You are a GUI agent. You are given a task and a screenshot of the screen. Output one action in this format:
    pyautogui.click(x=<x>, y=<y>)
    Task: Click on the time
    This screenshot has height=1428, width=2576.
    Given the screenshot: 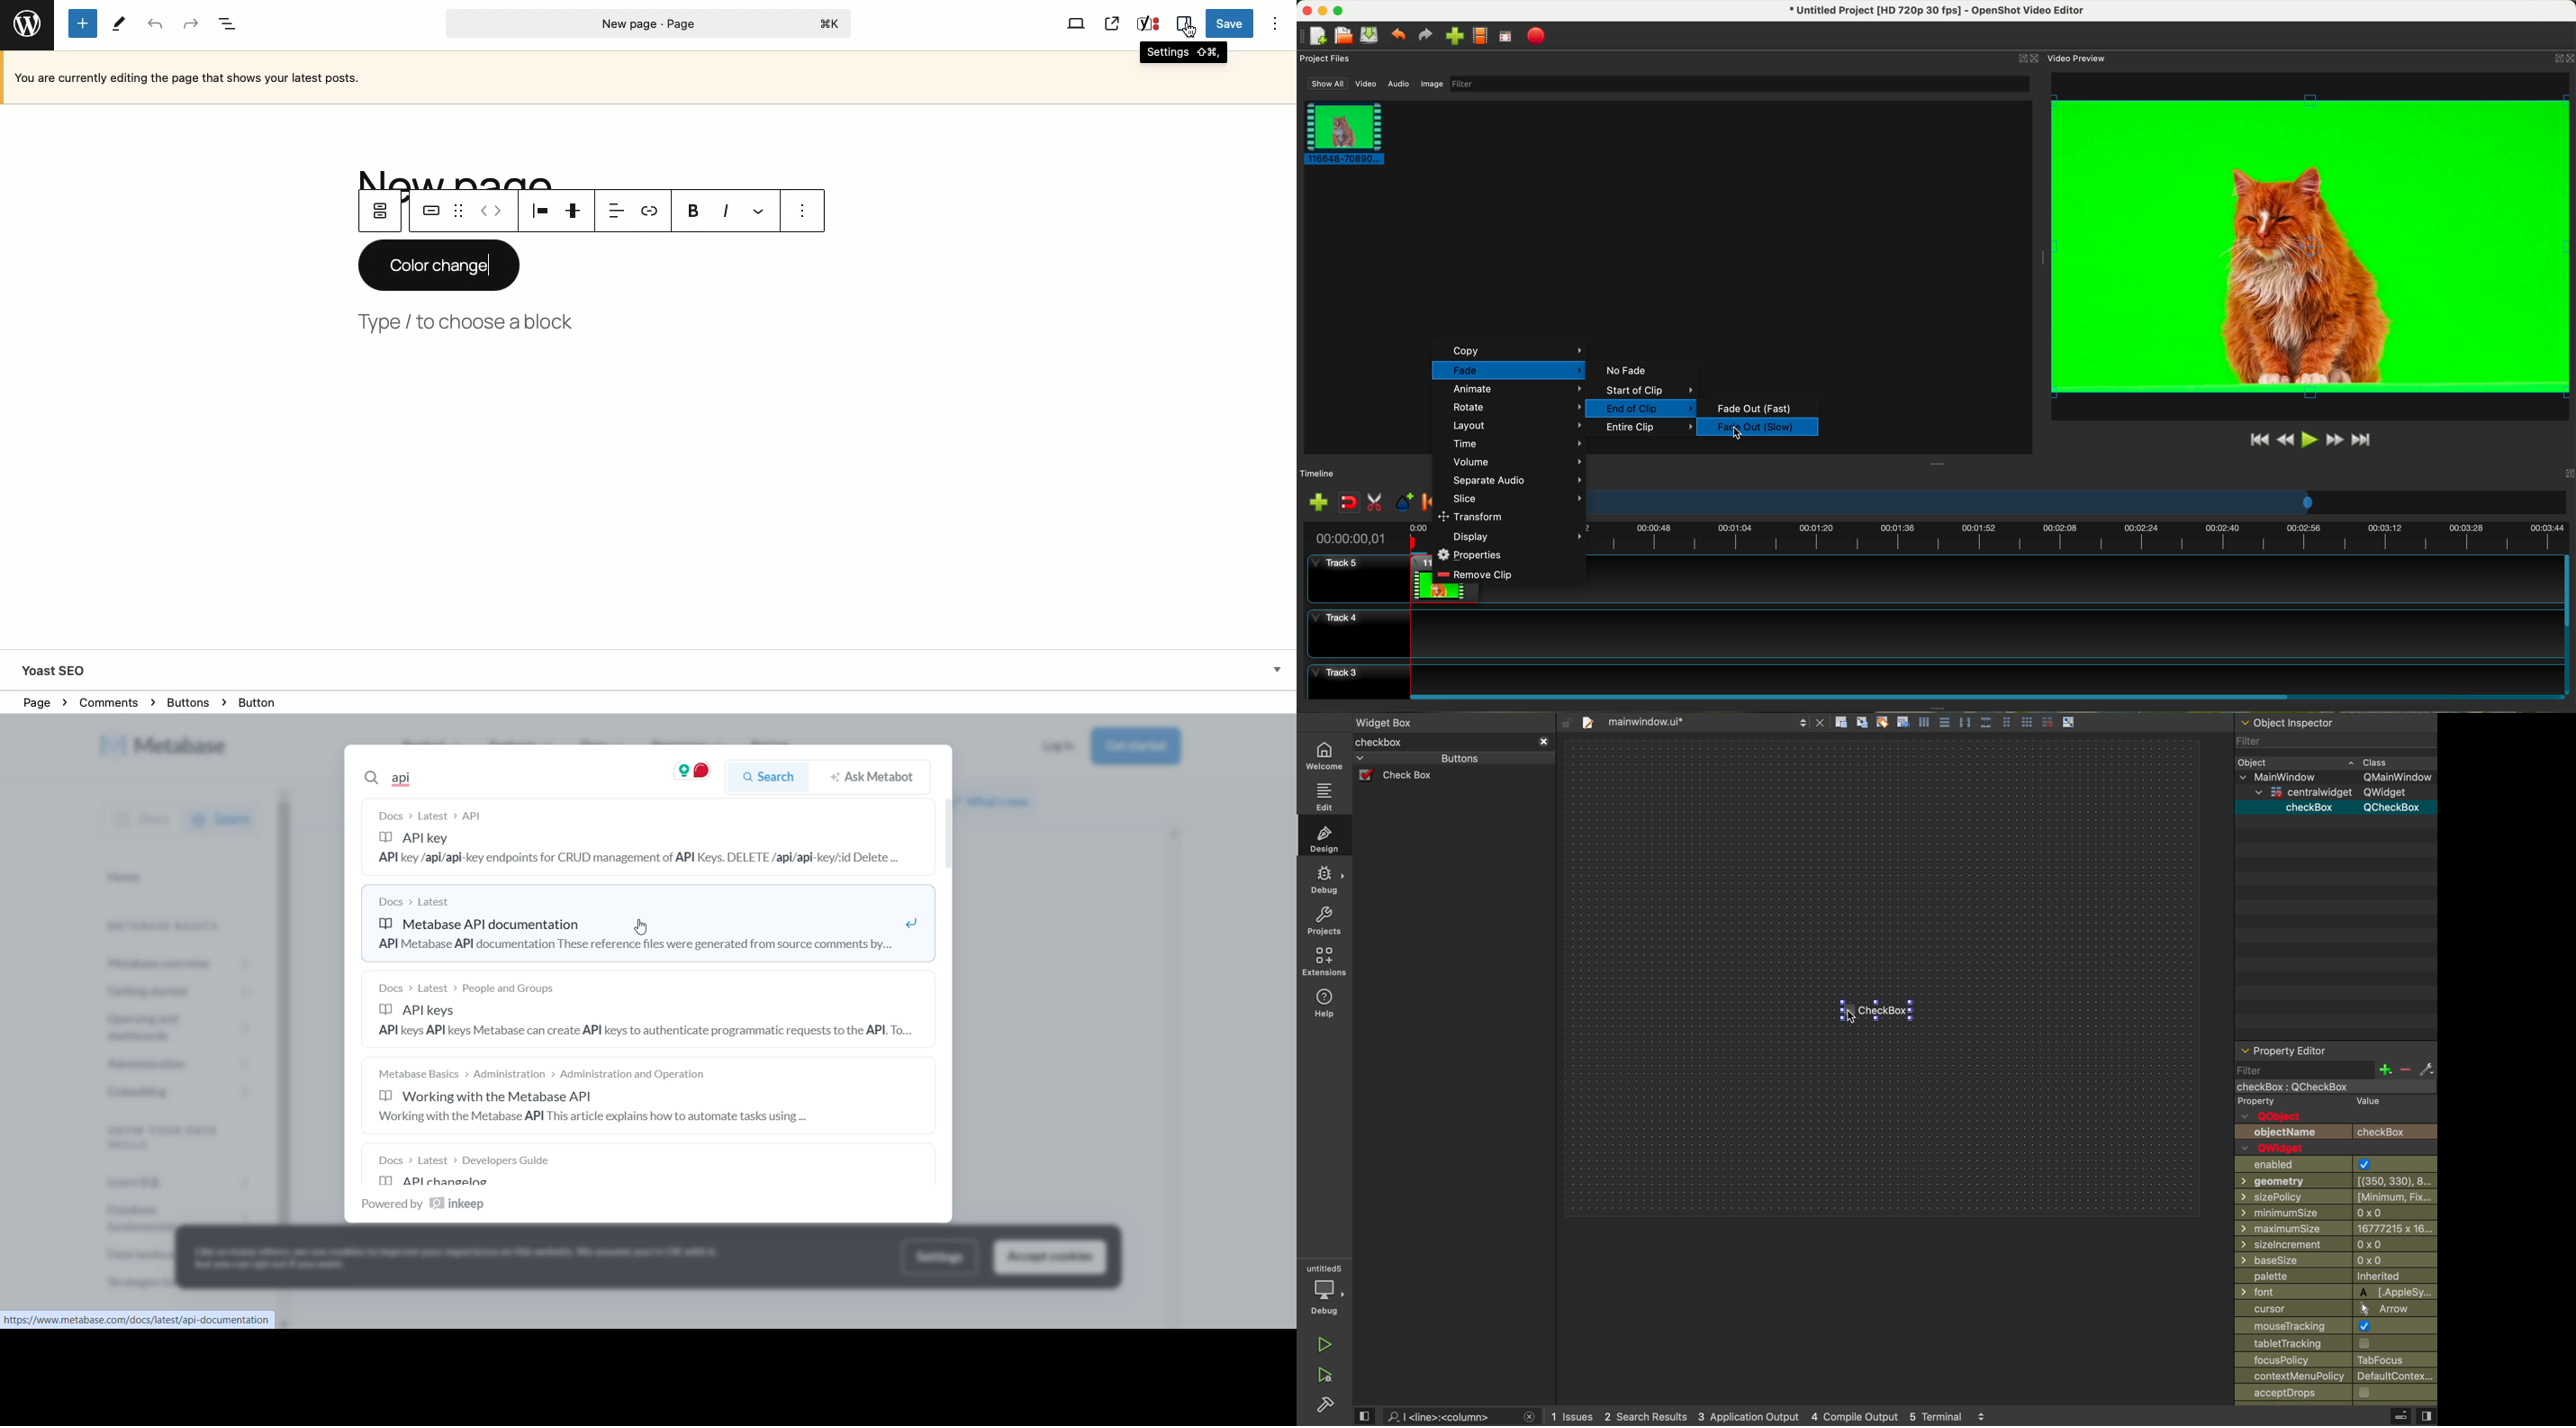 What is the action you would take?
    pyautogui.click(x=1516, y=443)
    